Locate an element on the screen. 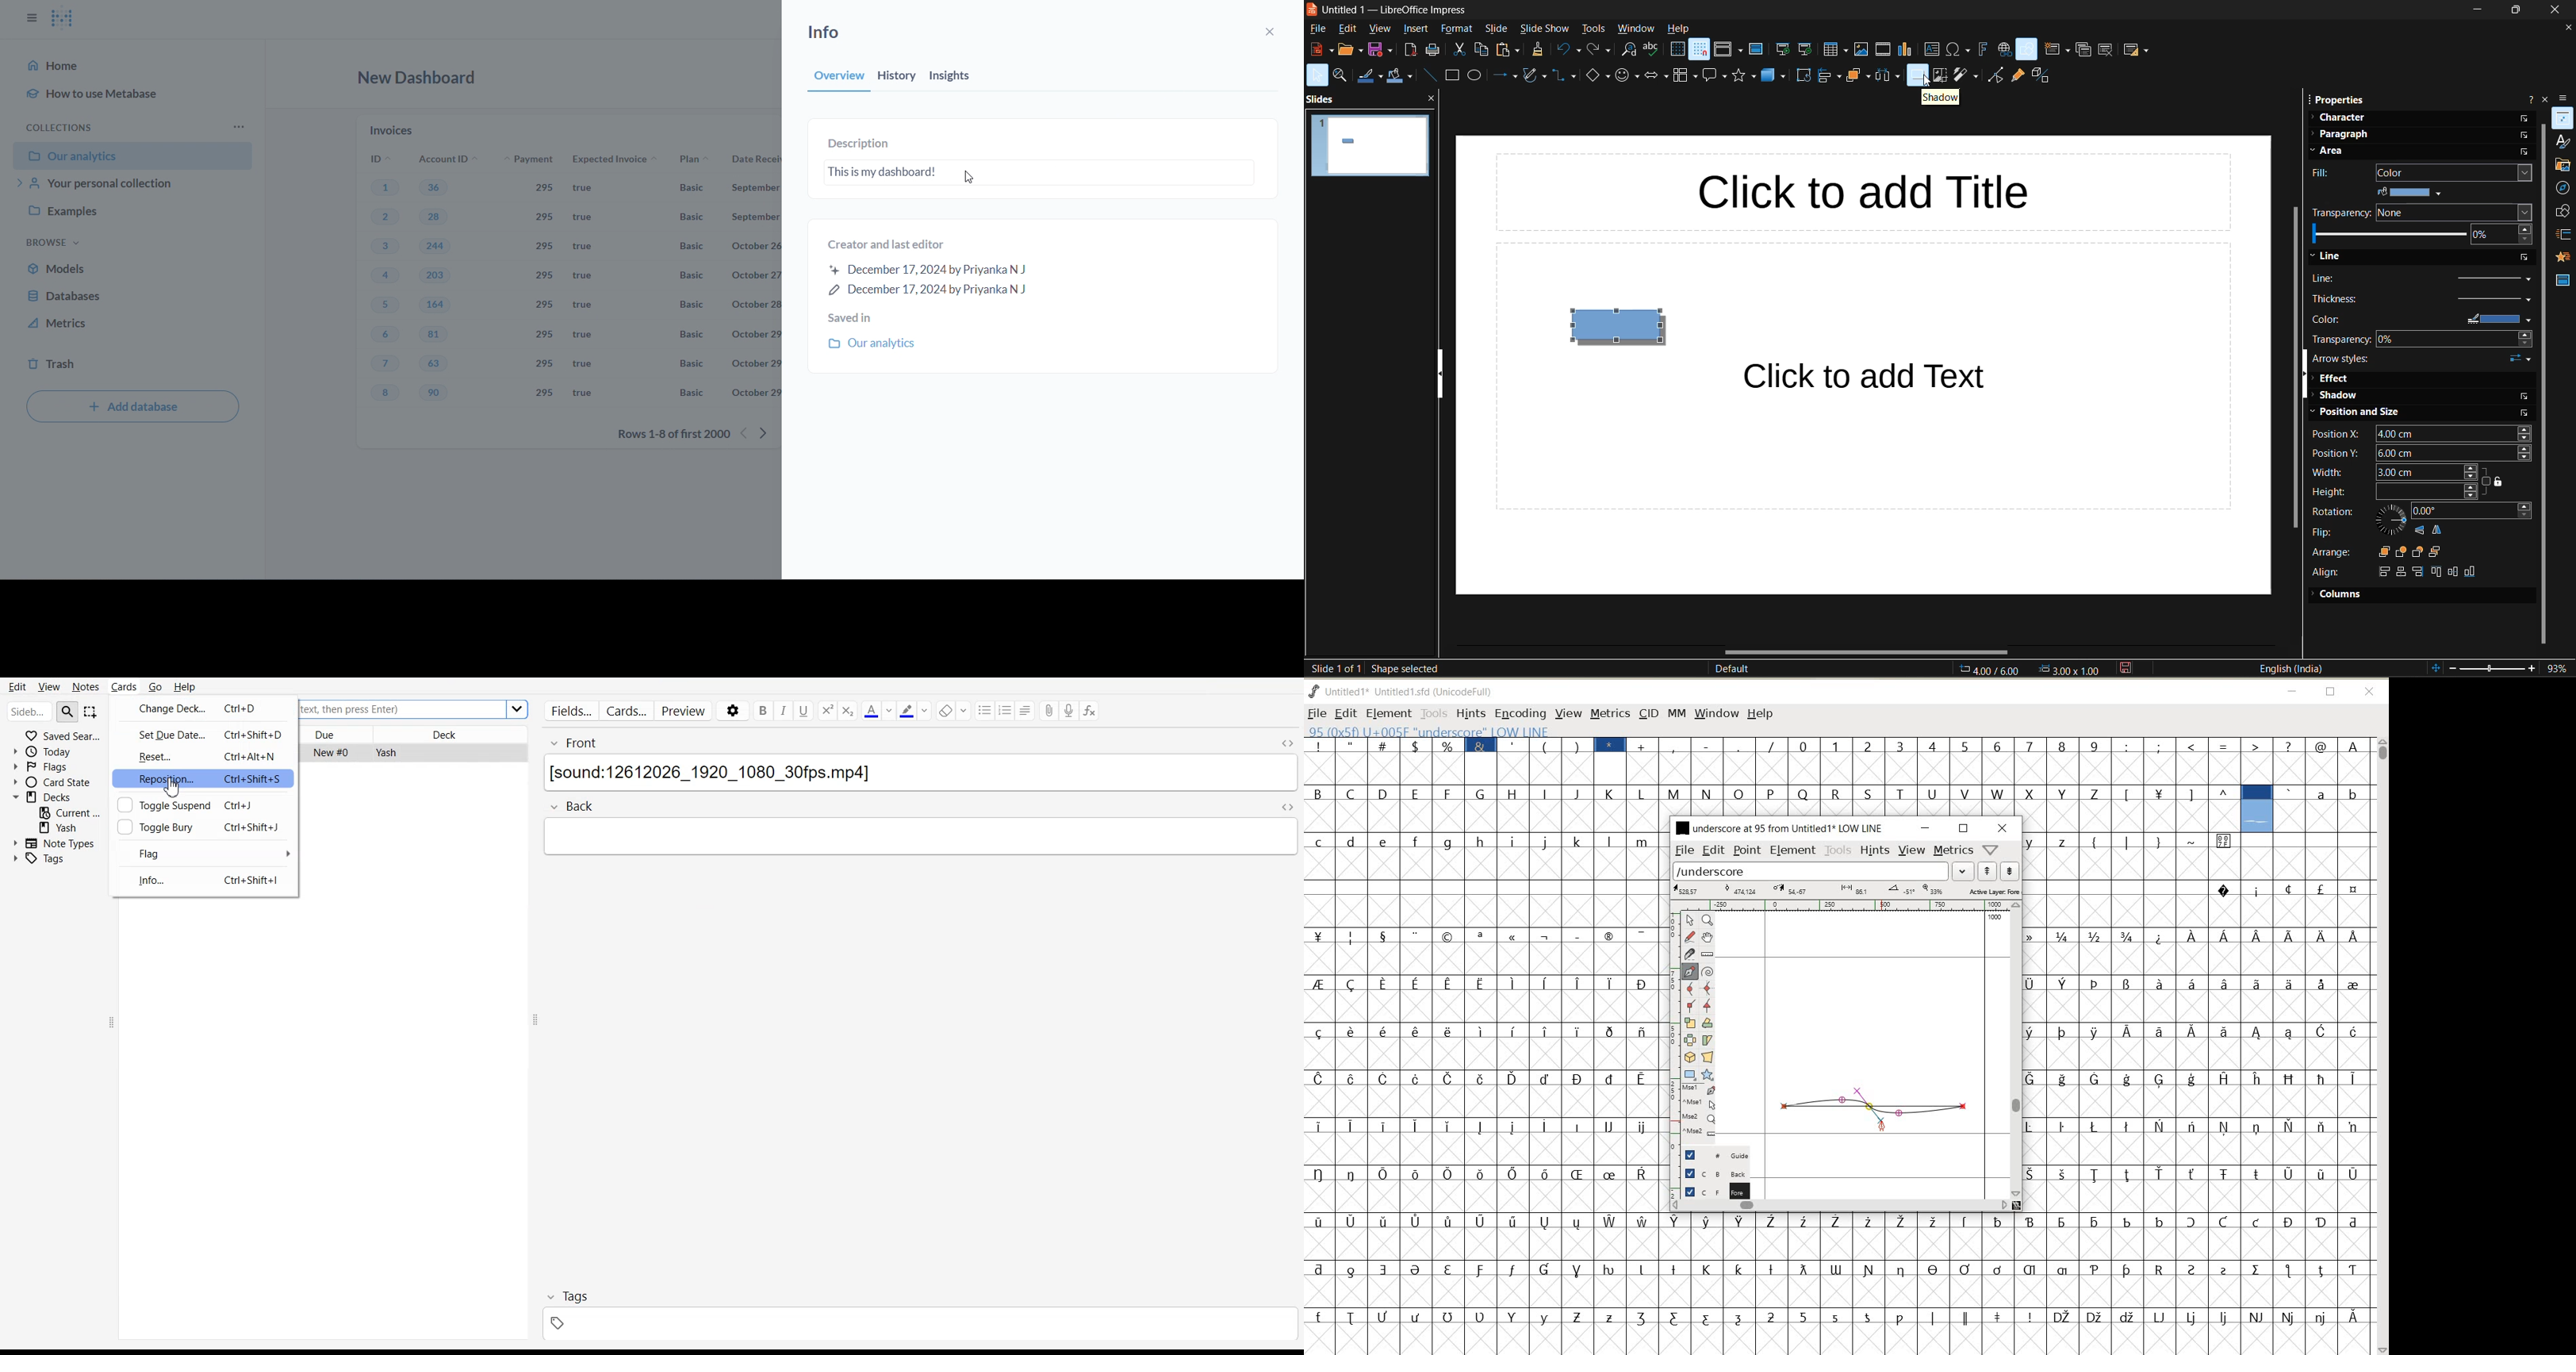 This screenshot has width=2576, height=1372. true is located at coordinates (589, 190).